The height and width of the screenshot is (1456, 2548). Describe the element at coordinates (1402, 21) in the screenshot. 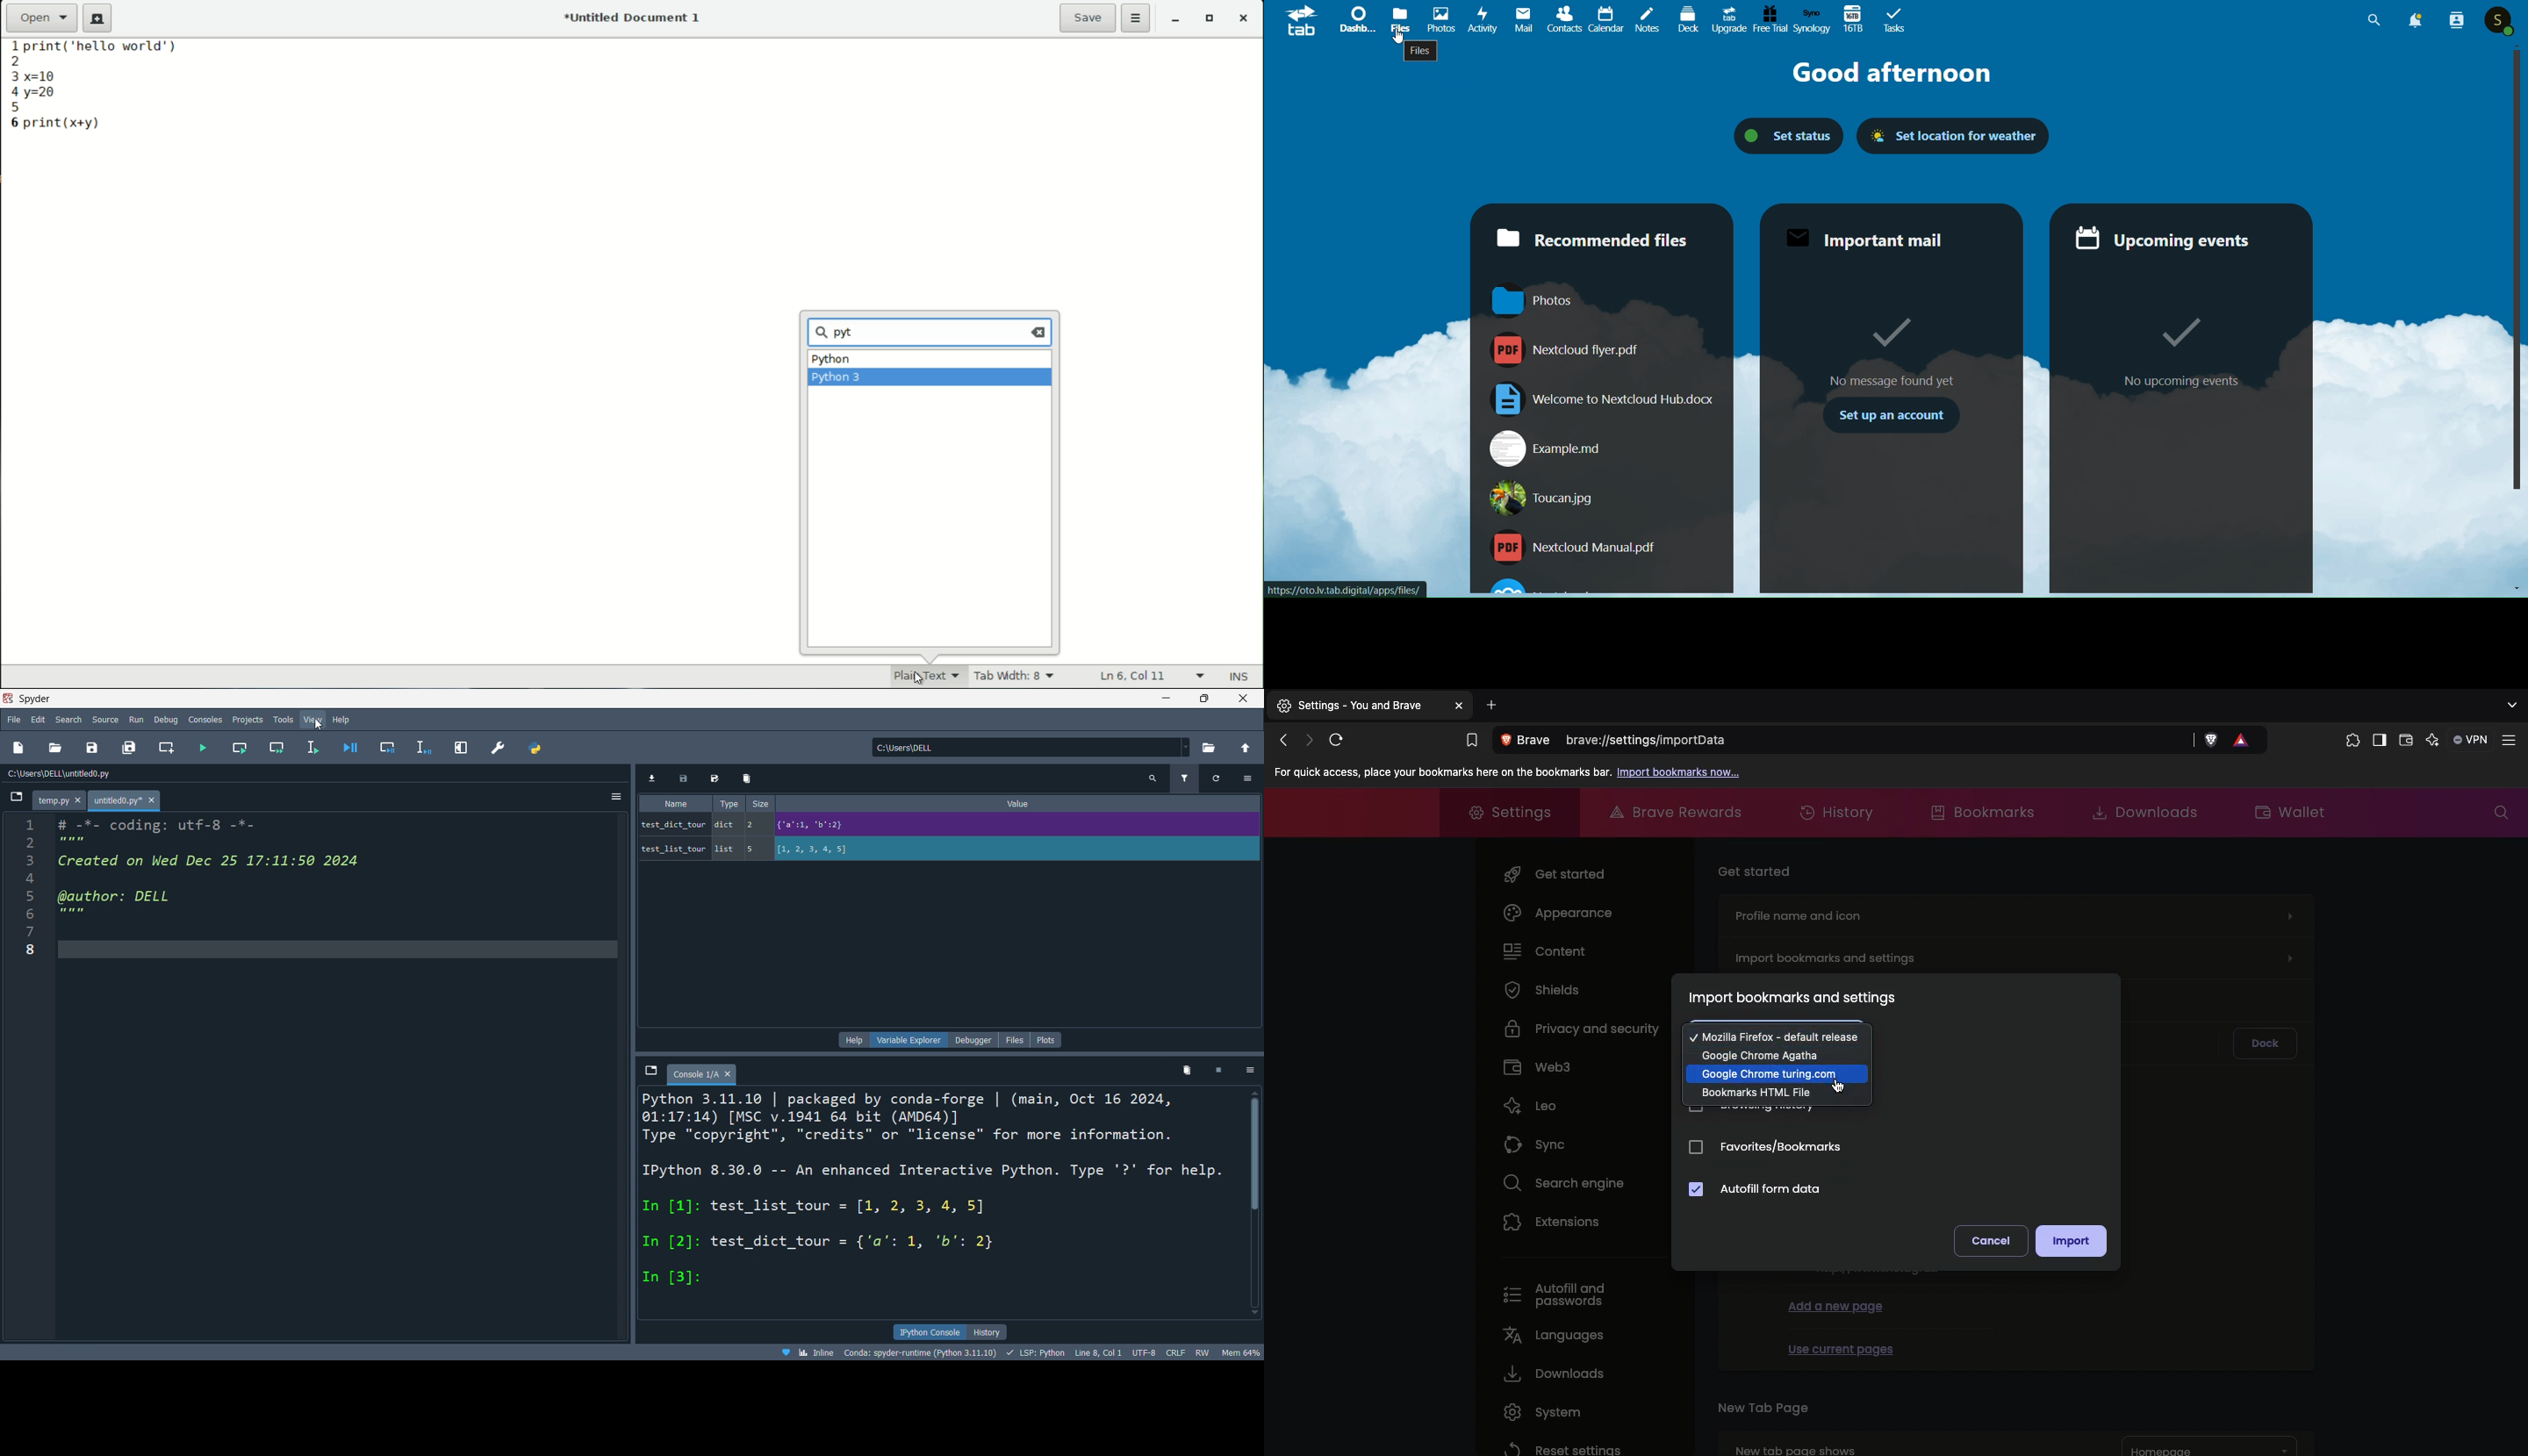

I see `files` at that location.